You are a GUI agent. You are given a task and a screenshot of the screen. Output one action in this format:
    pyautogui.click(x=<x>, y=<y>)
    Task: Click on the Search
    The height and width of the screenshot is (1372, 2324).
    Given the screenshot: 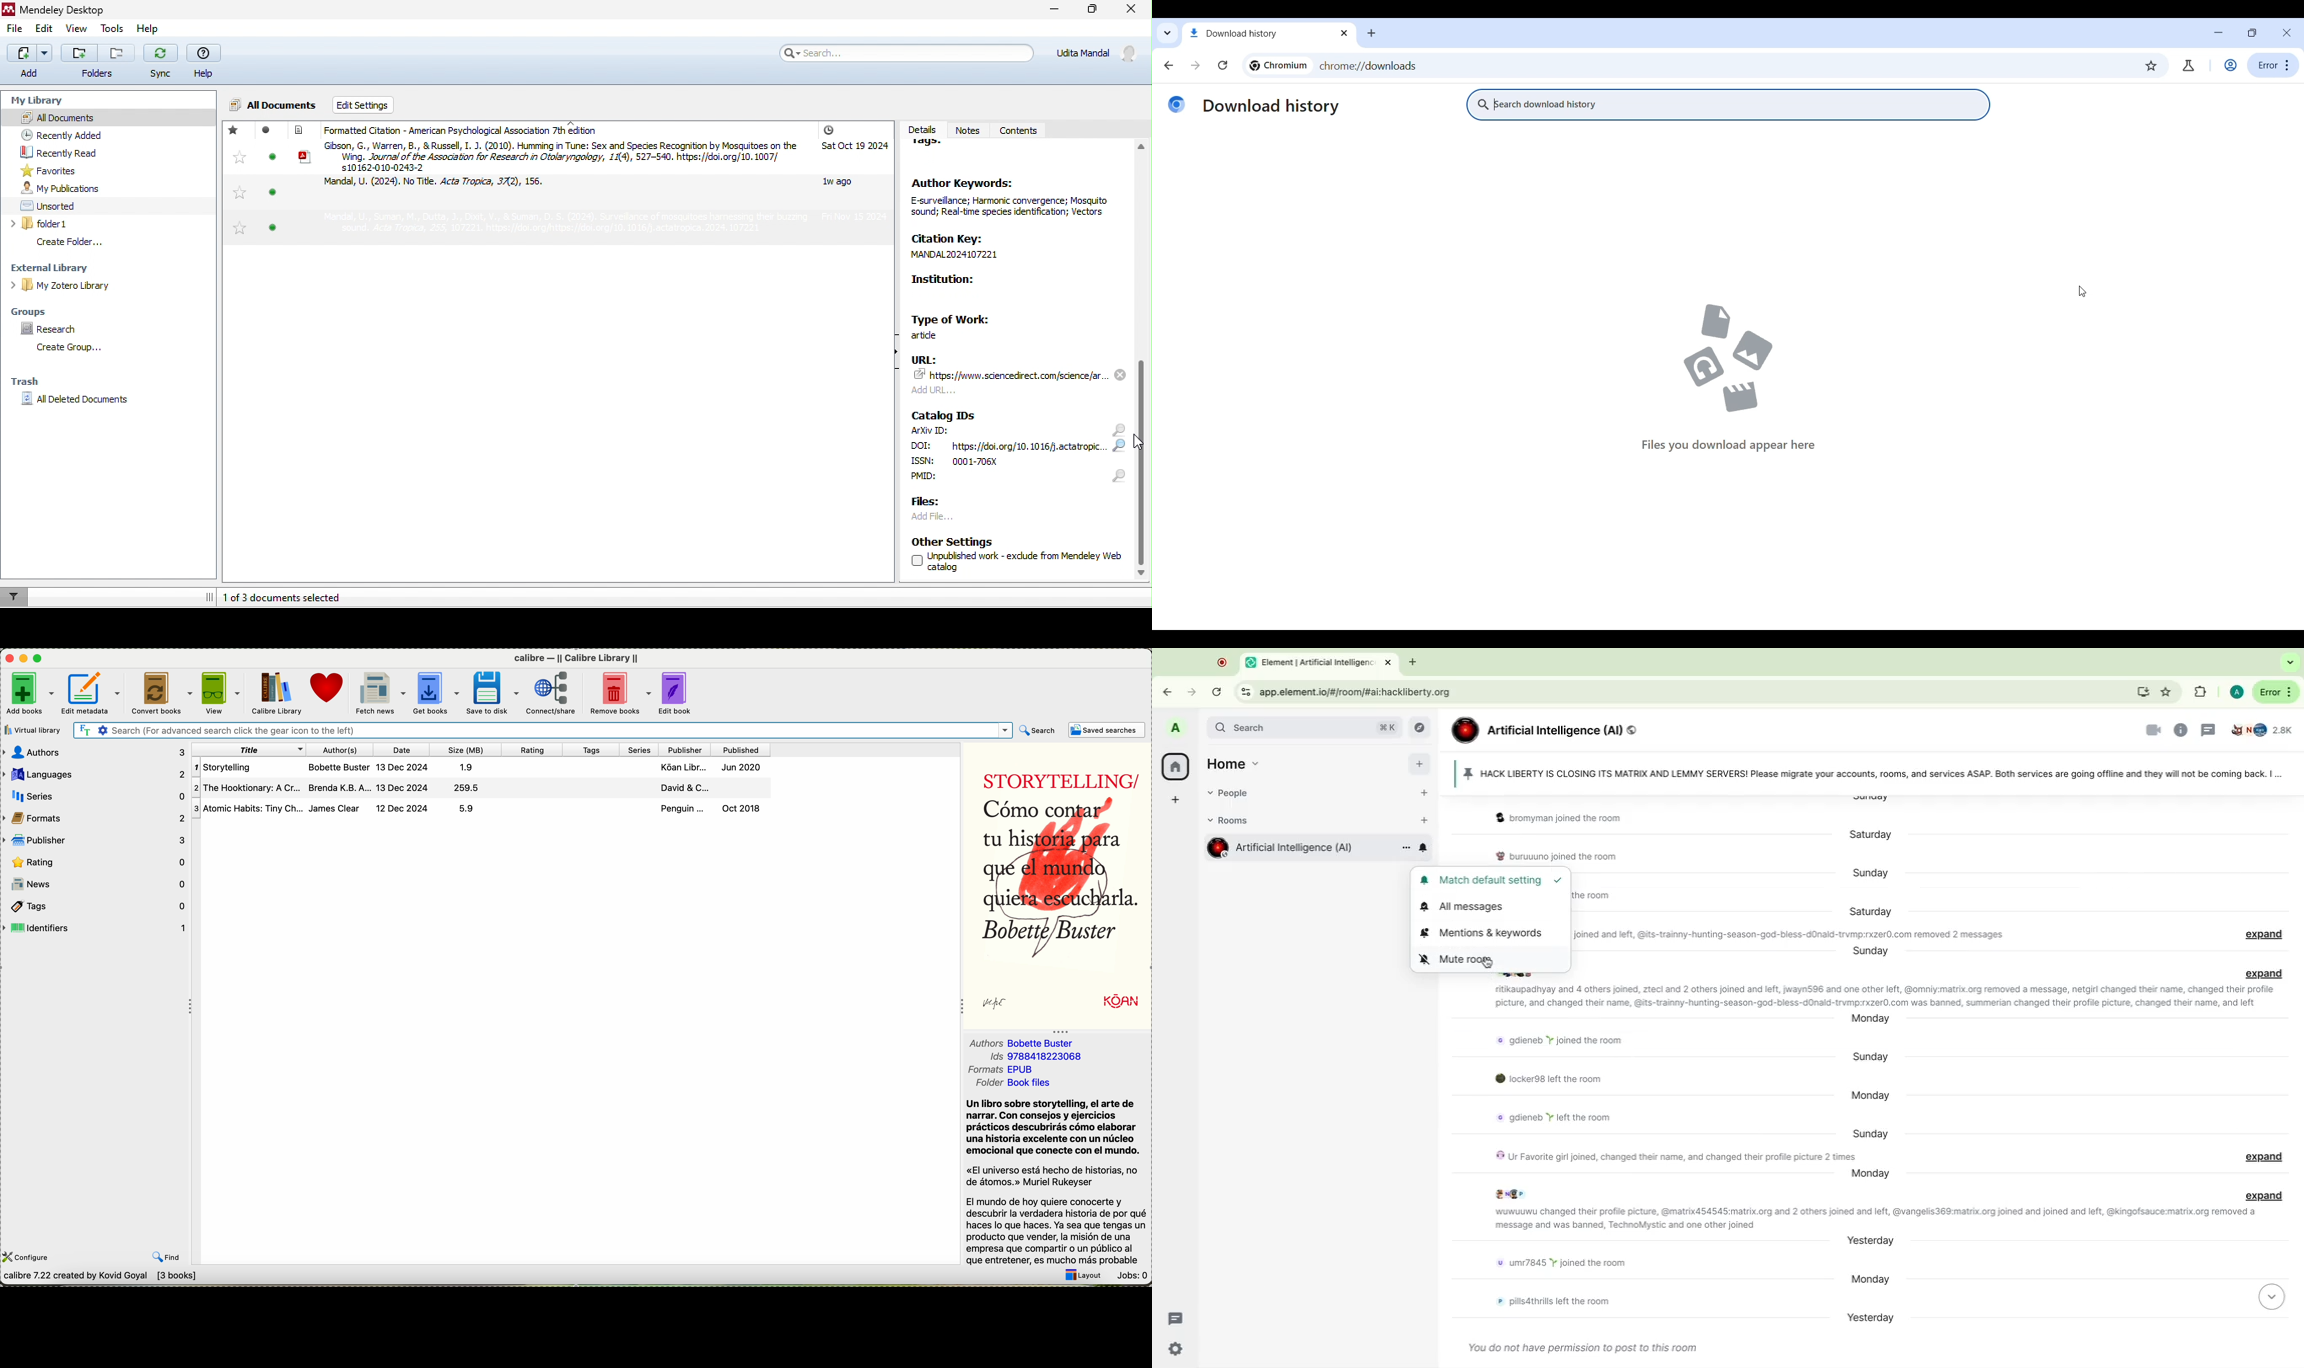 What is the action you would take?
    pyautogui.click(x=1305, y=729)
    